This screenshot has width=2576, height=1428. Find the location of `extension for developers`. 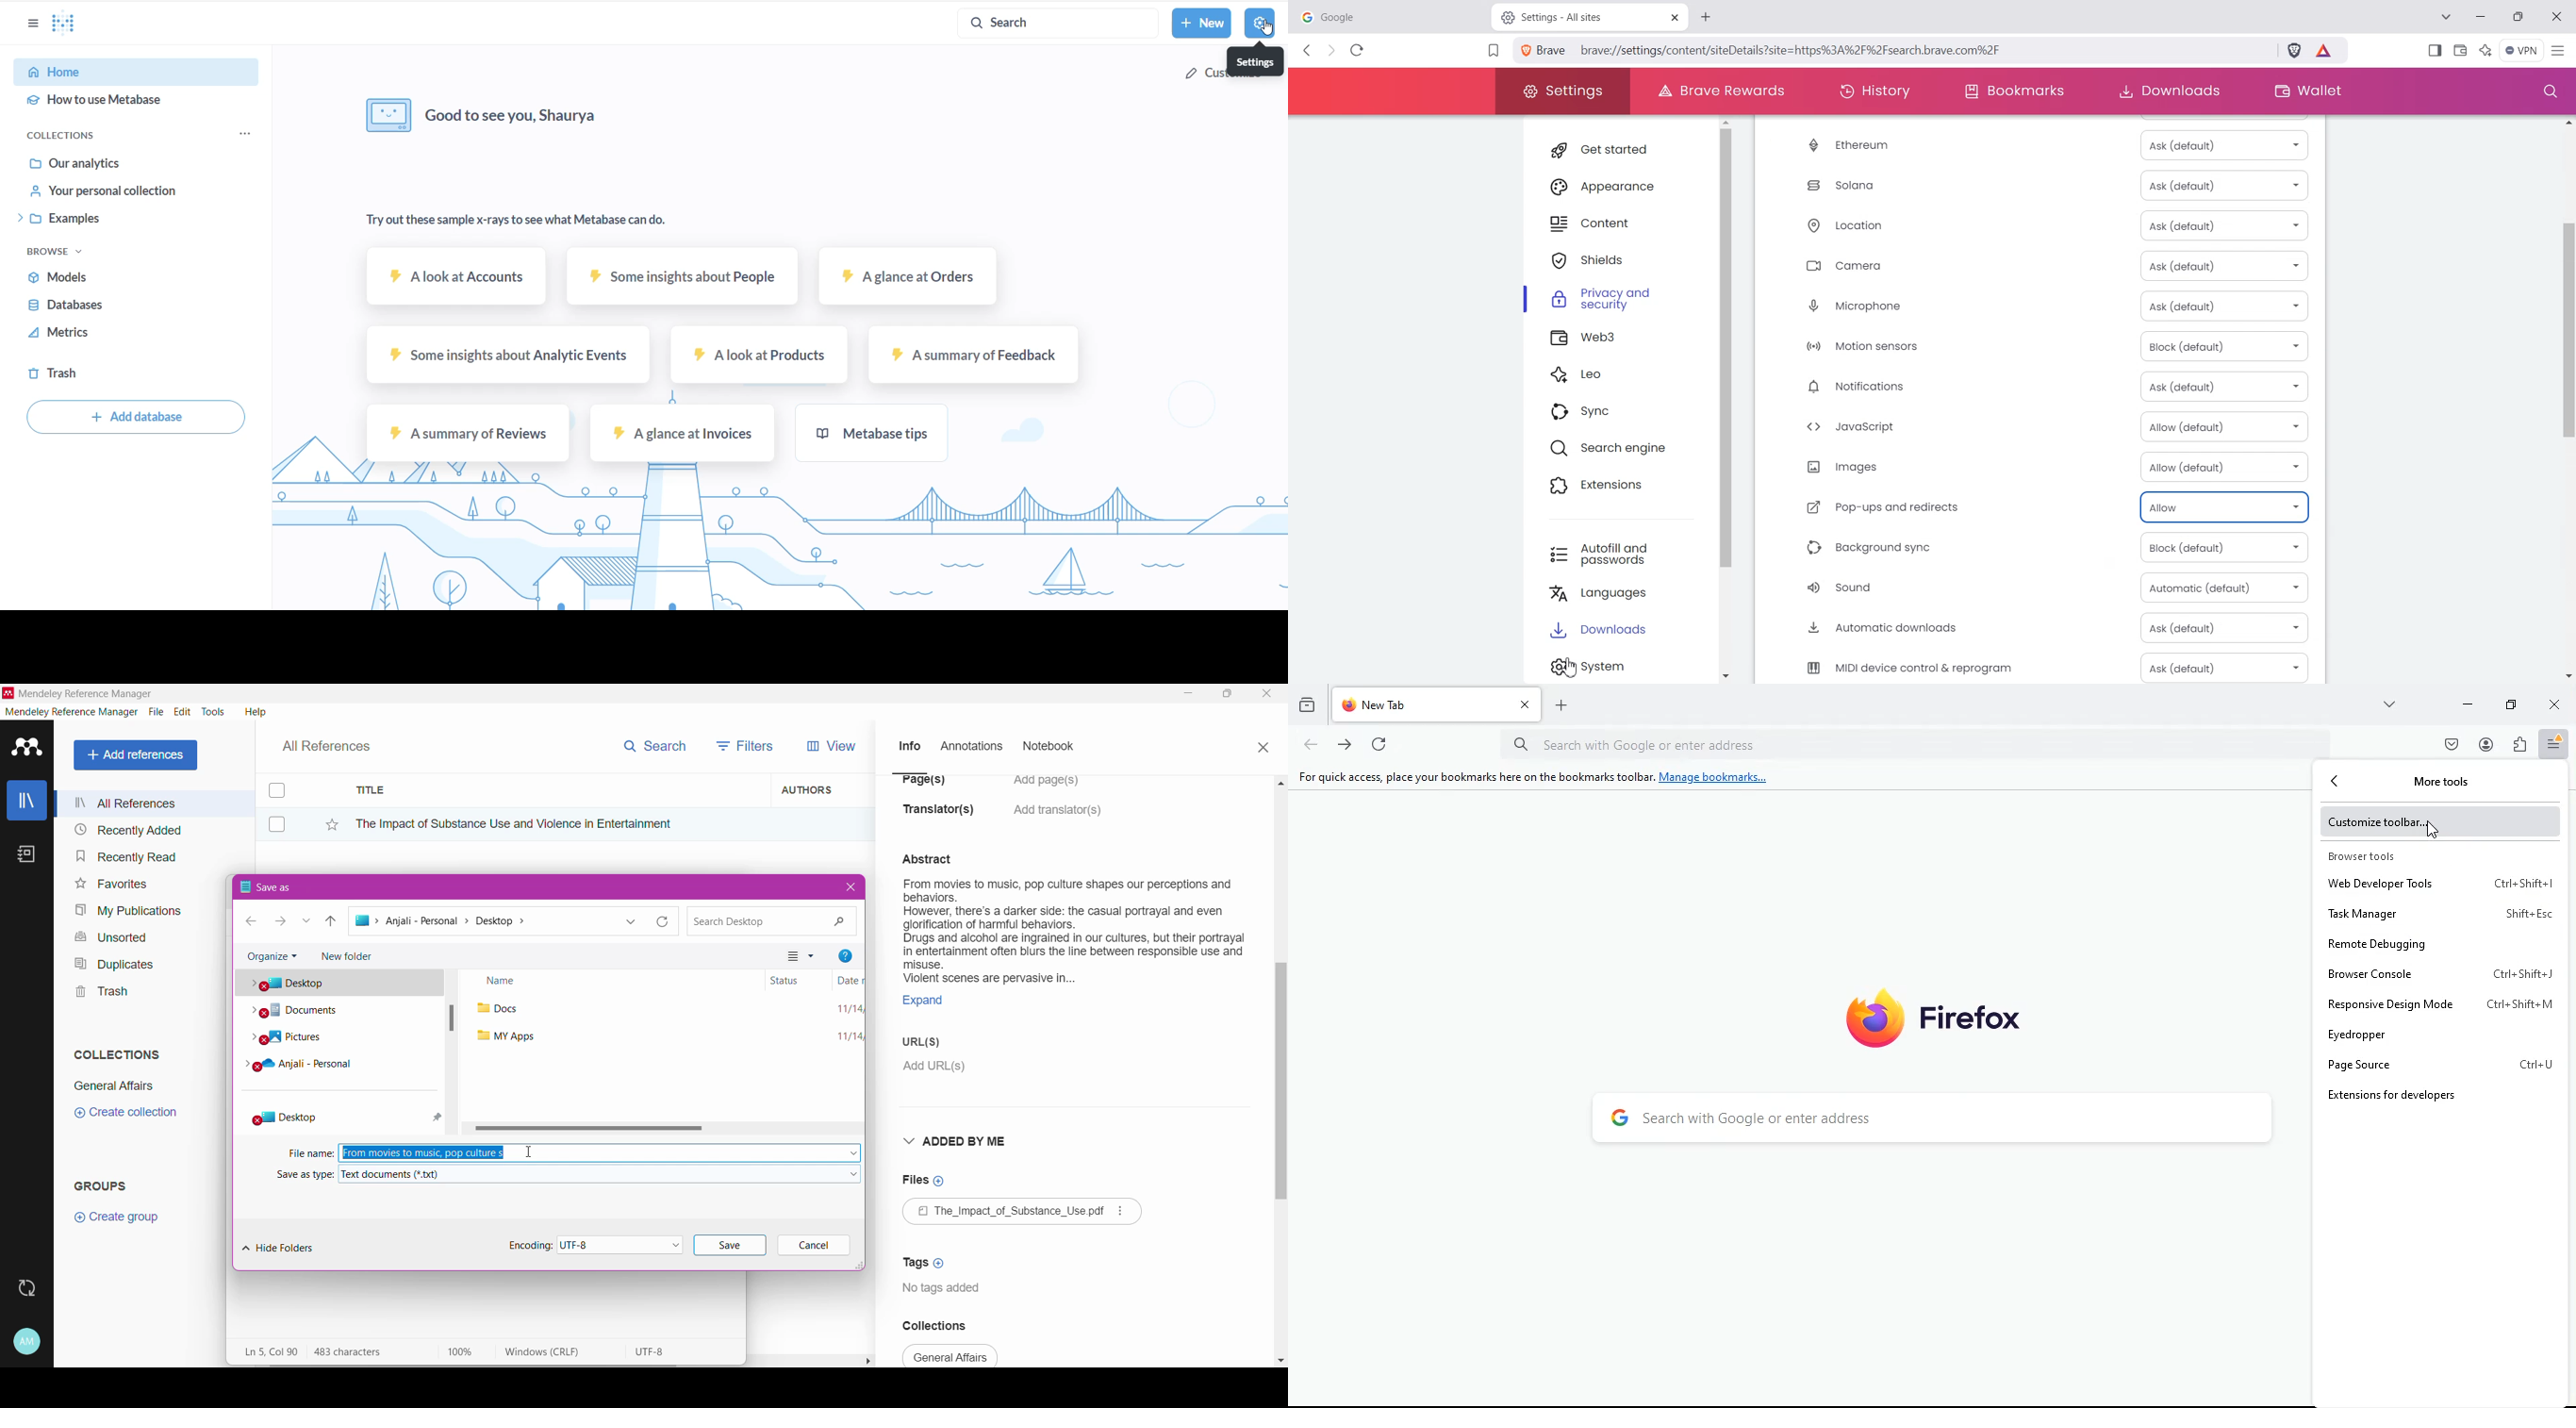

extension for developers is located at coordinates (2442, 1102).